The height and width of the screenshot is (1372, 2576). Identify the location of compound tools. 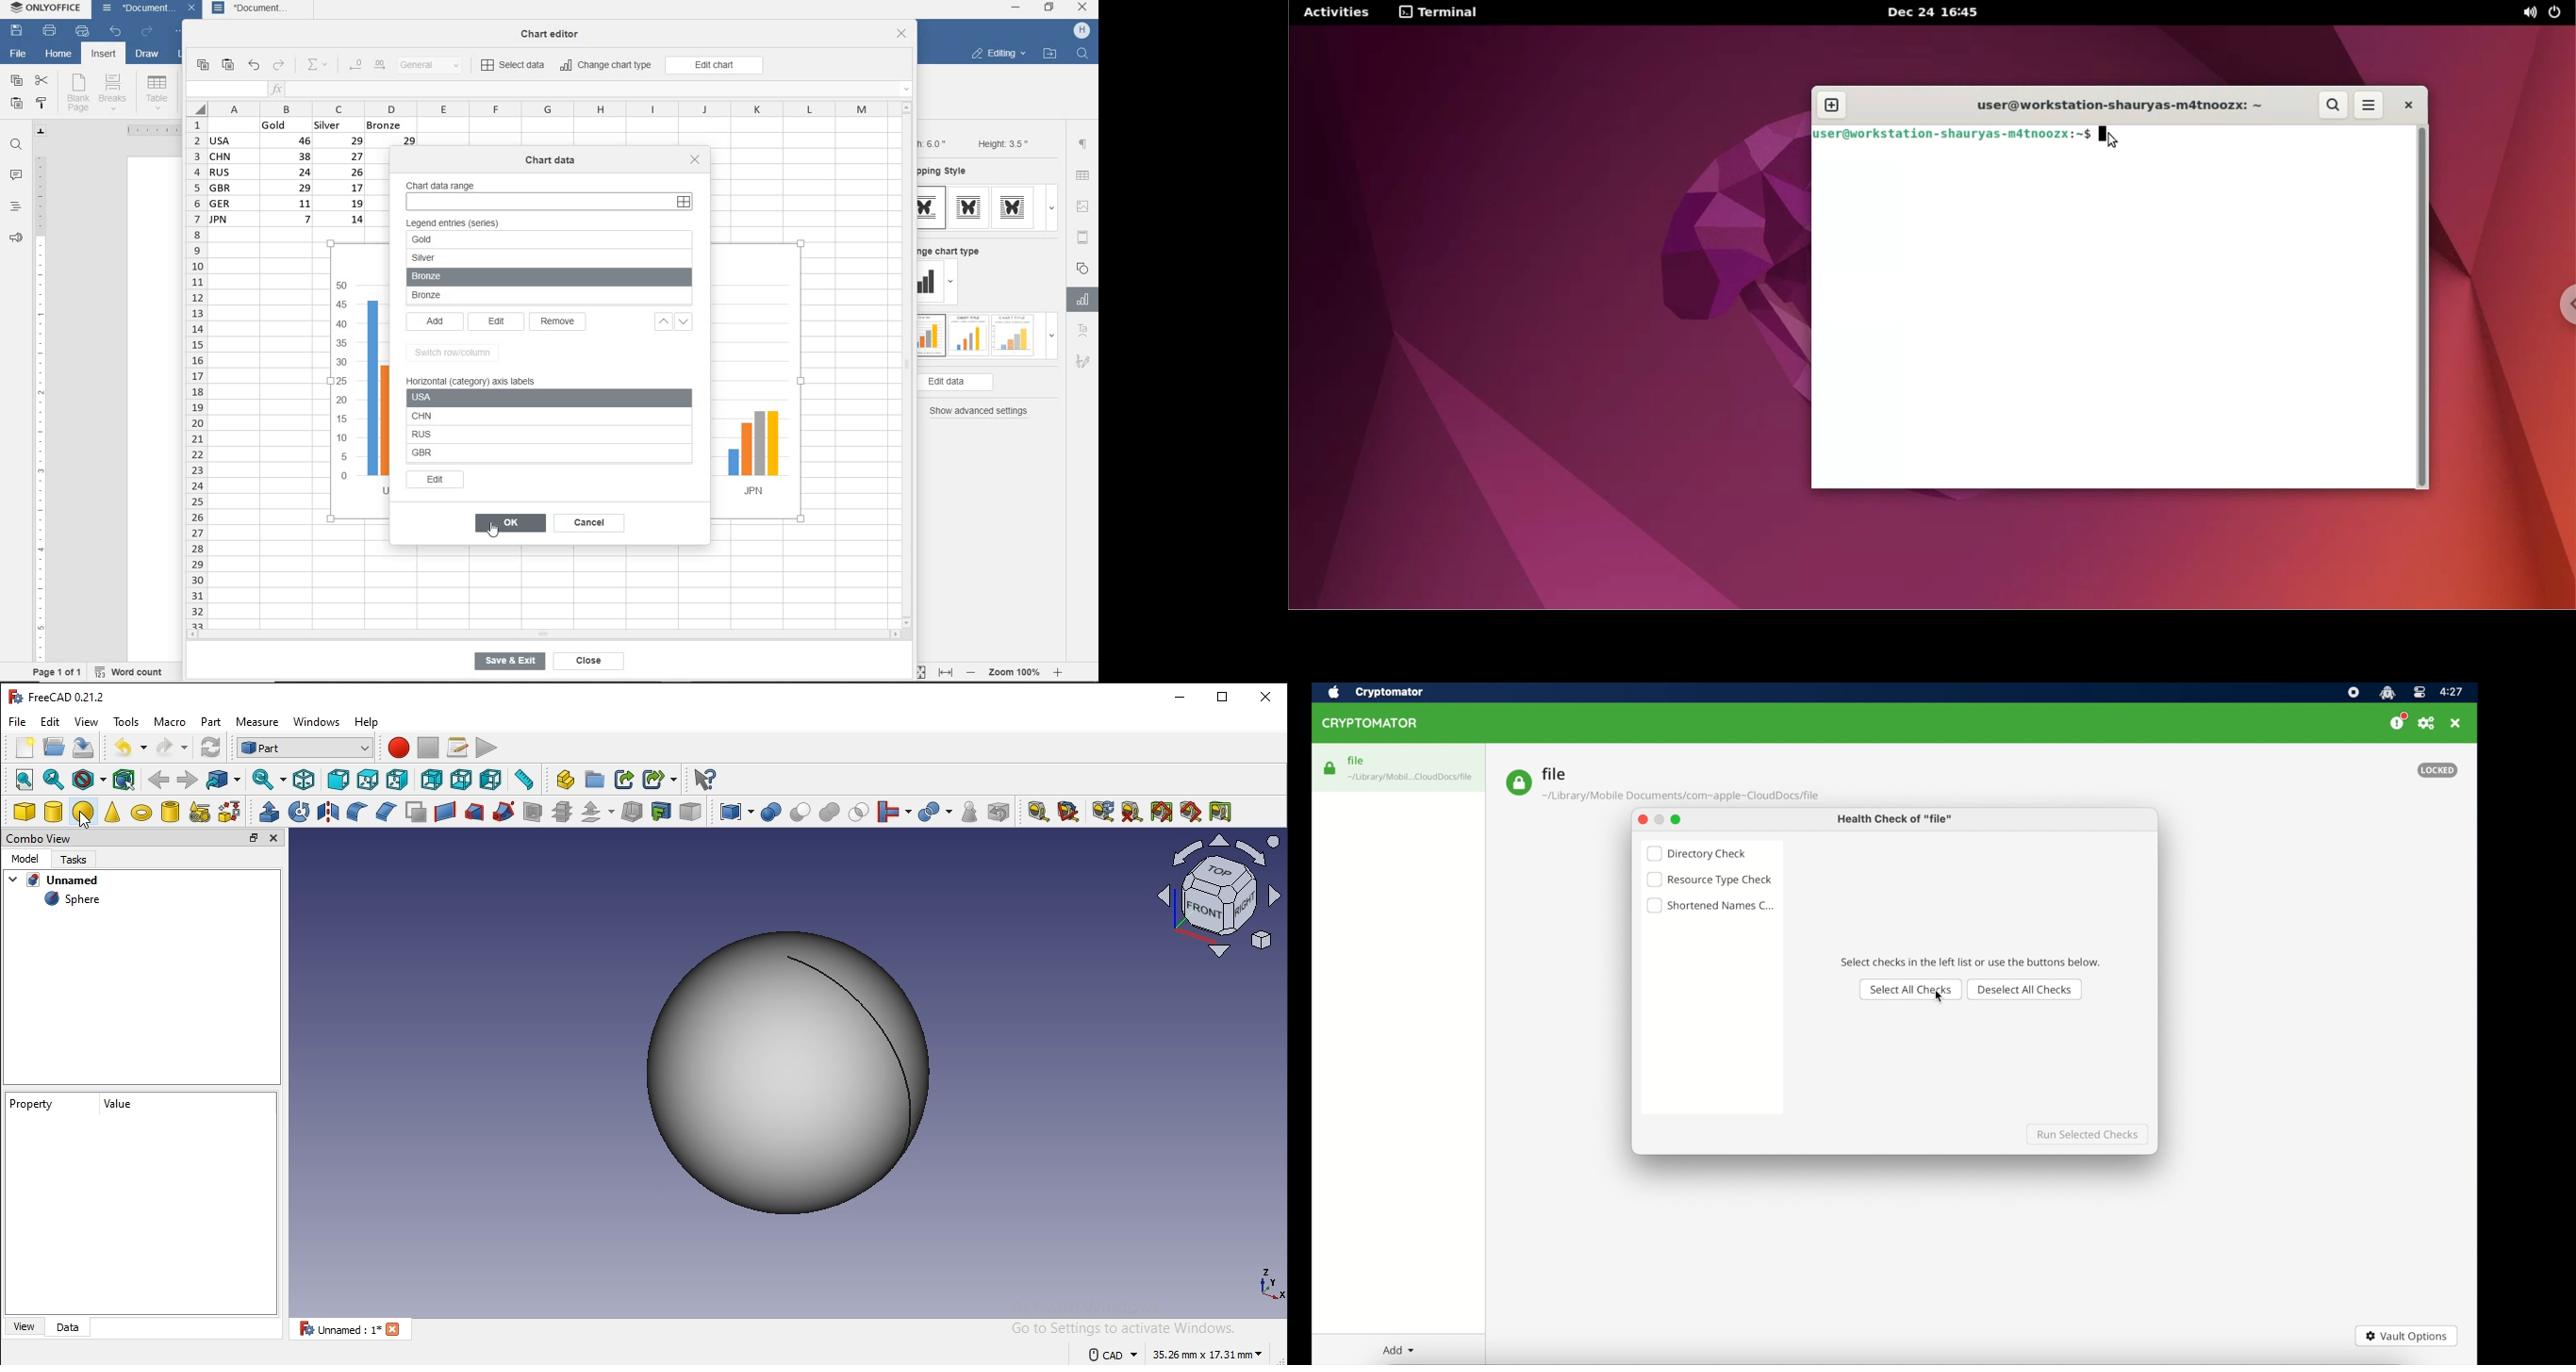
(731, 813).